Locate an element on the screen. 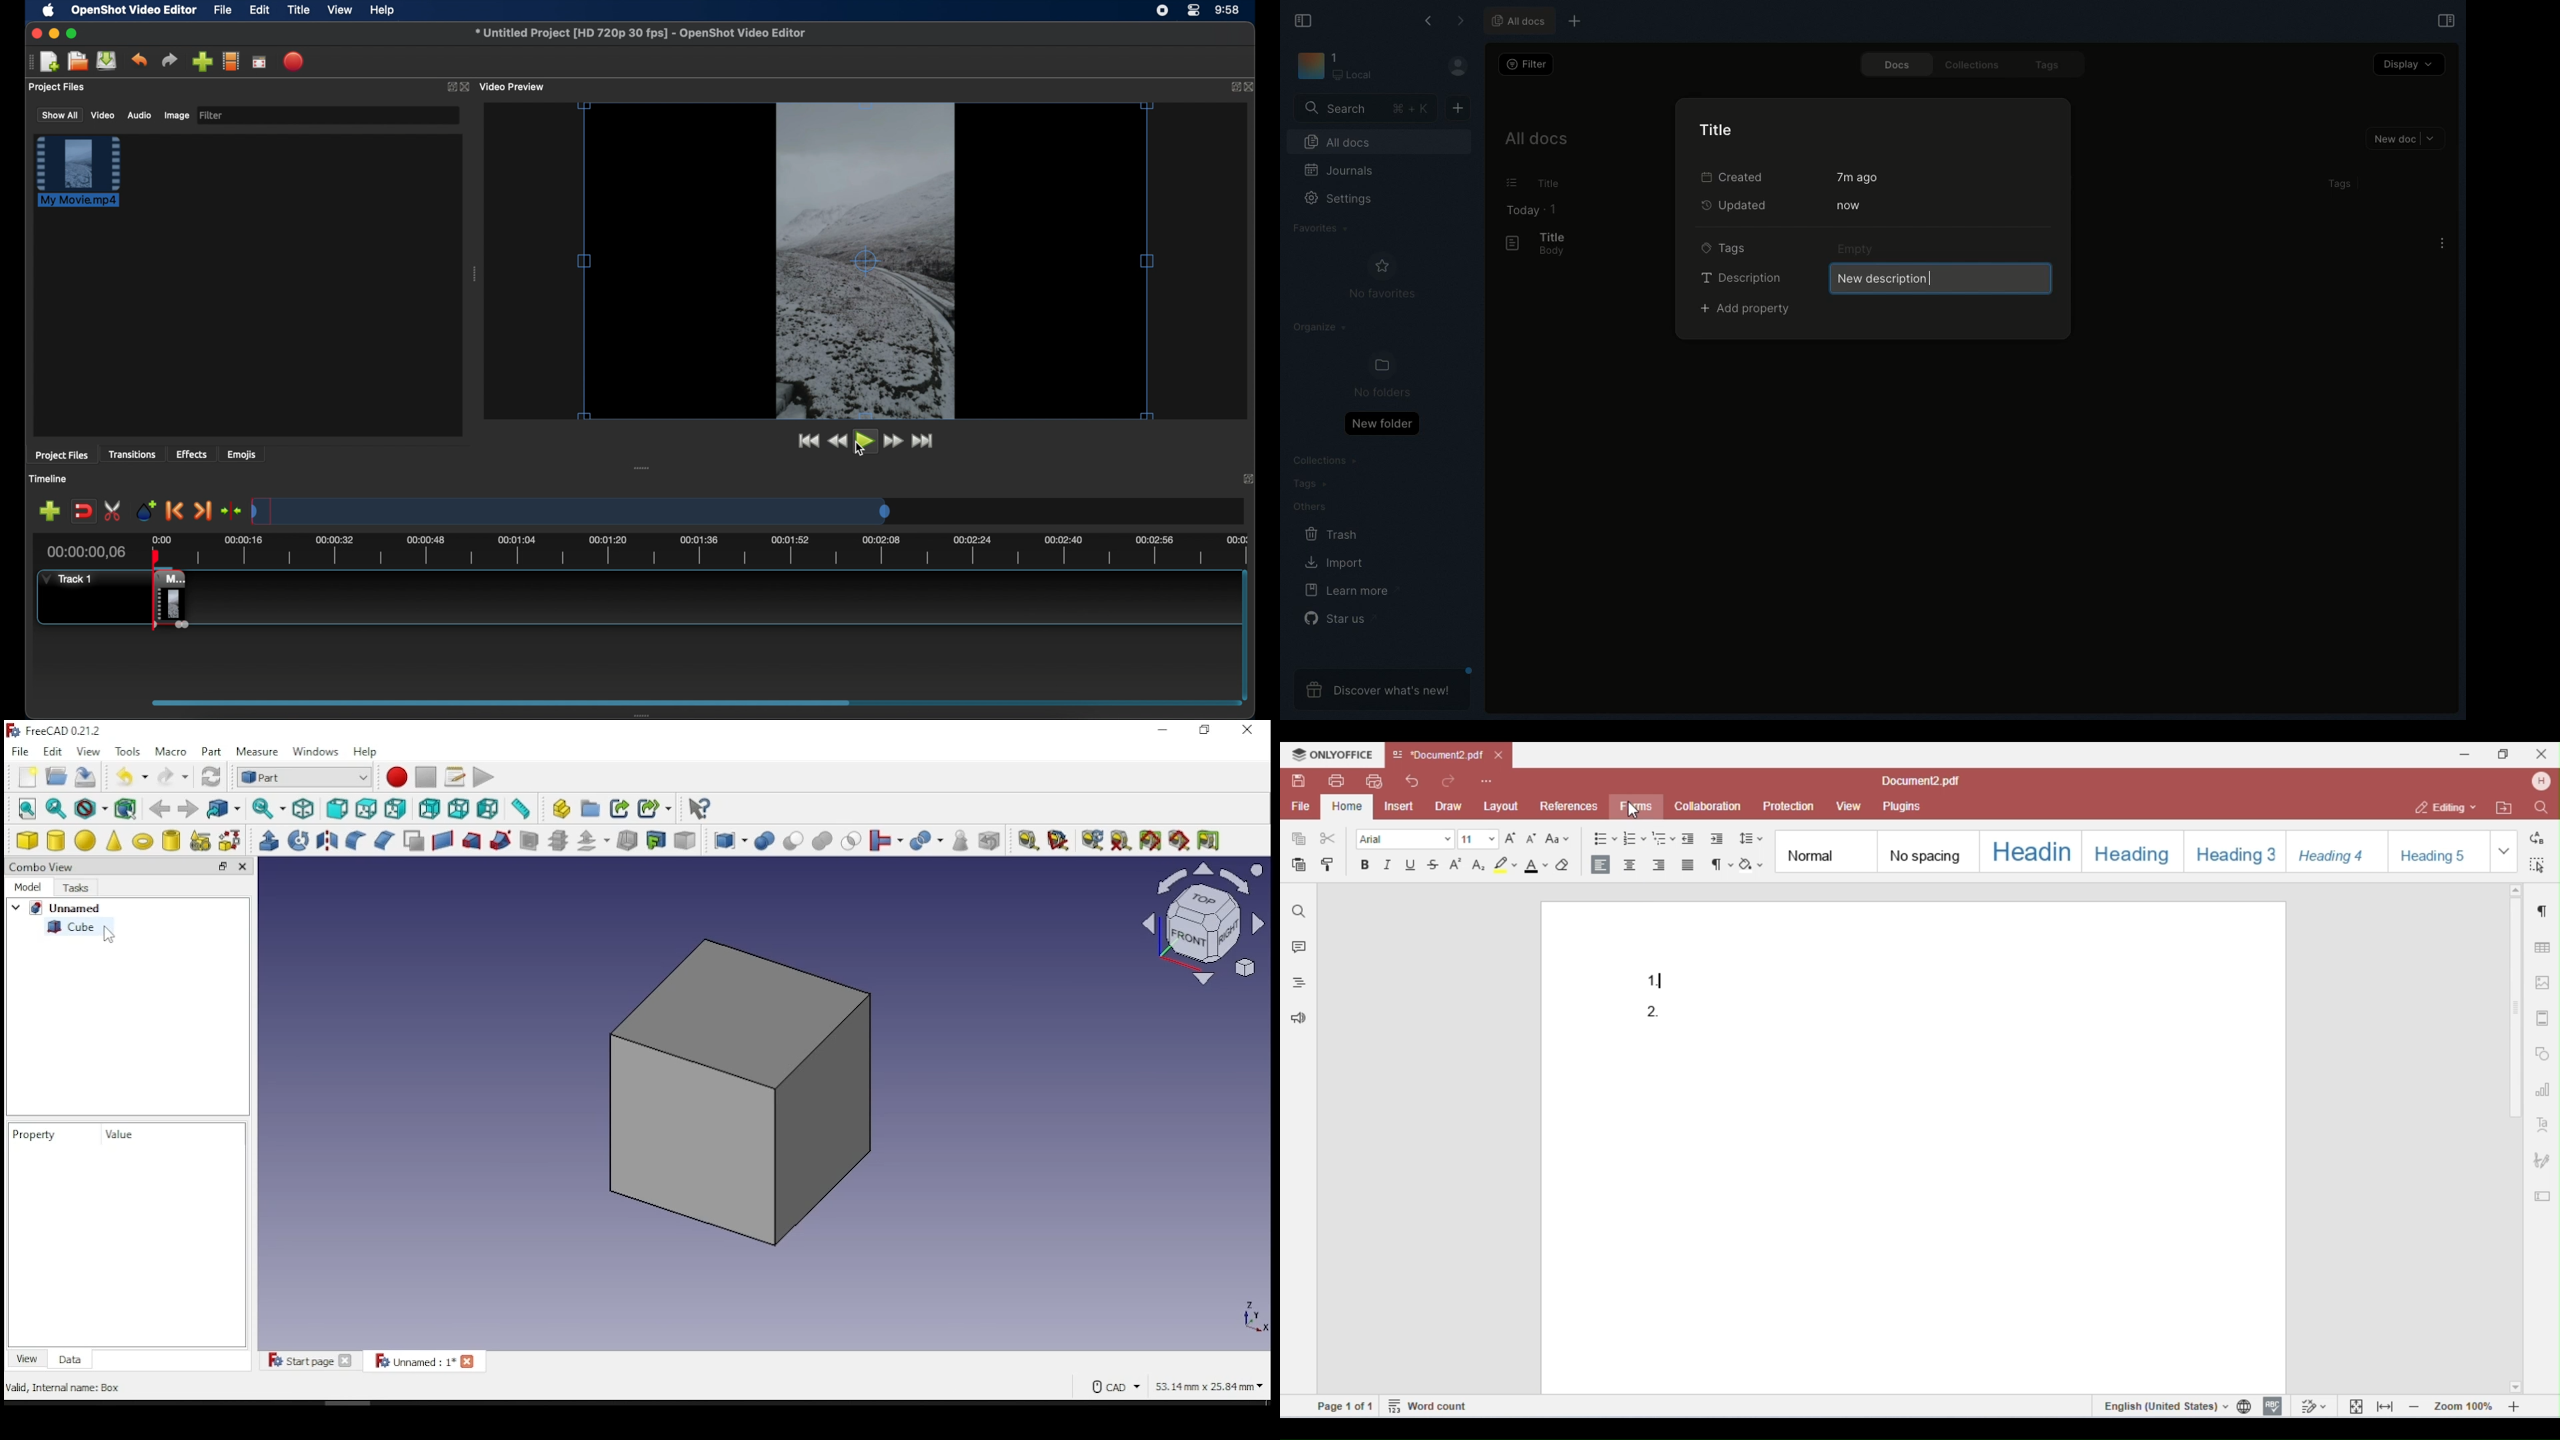 The height and width of the screenshot is (1456, 2576). unnamed is located at coordinates (62, 907).